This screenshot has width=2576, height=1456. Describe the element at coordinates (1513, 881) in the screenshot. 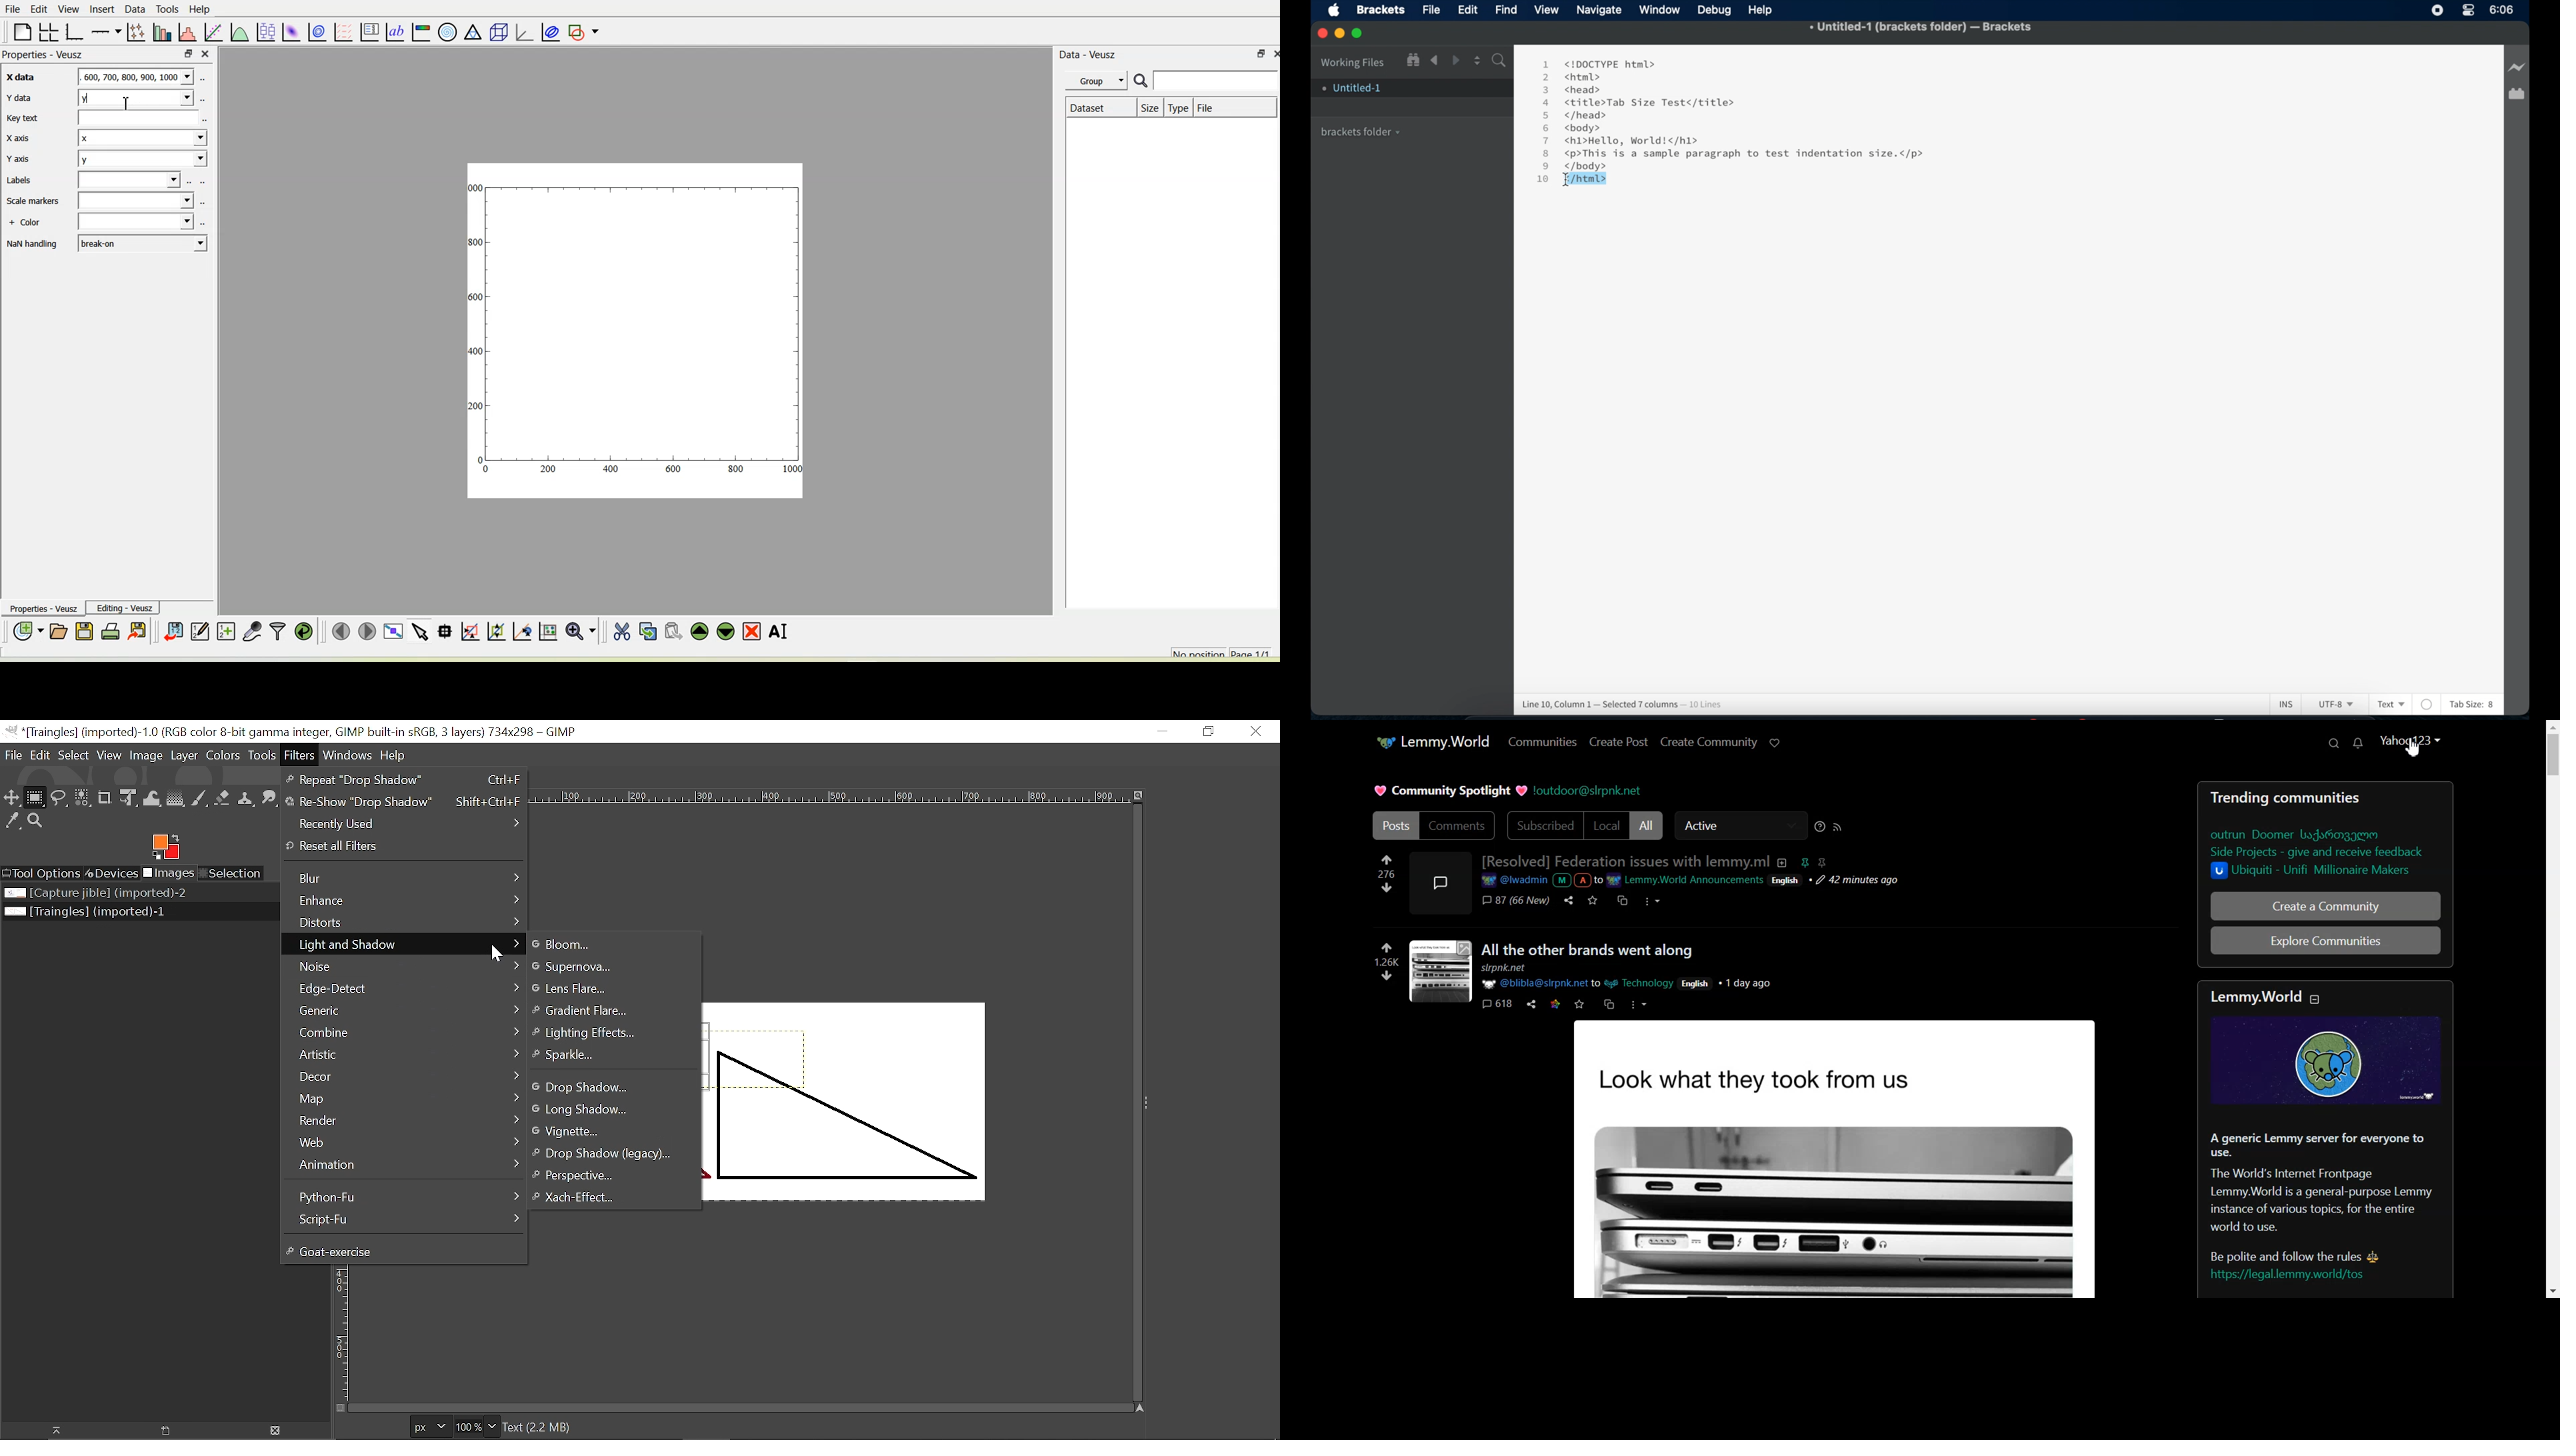

I see `@lwadmin` at that location.